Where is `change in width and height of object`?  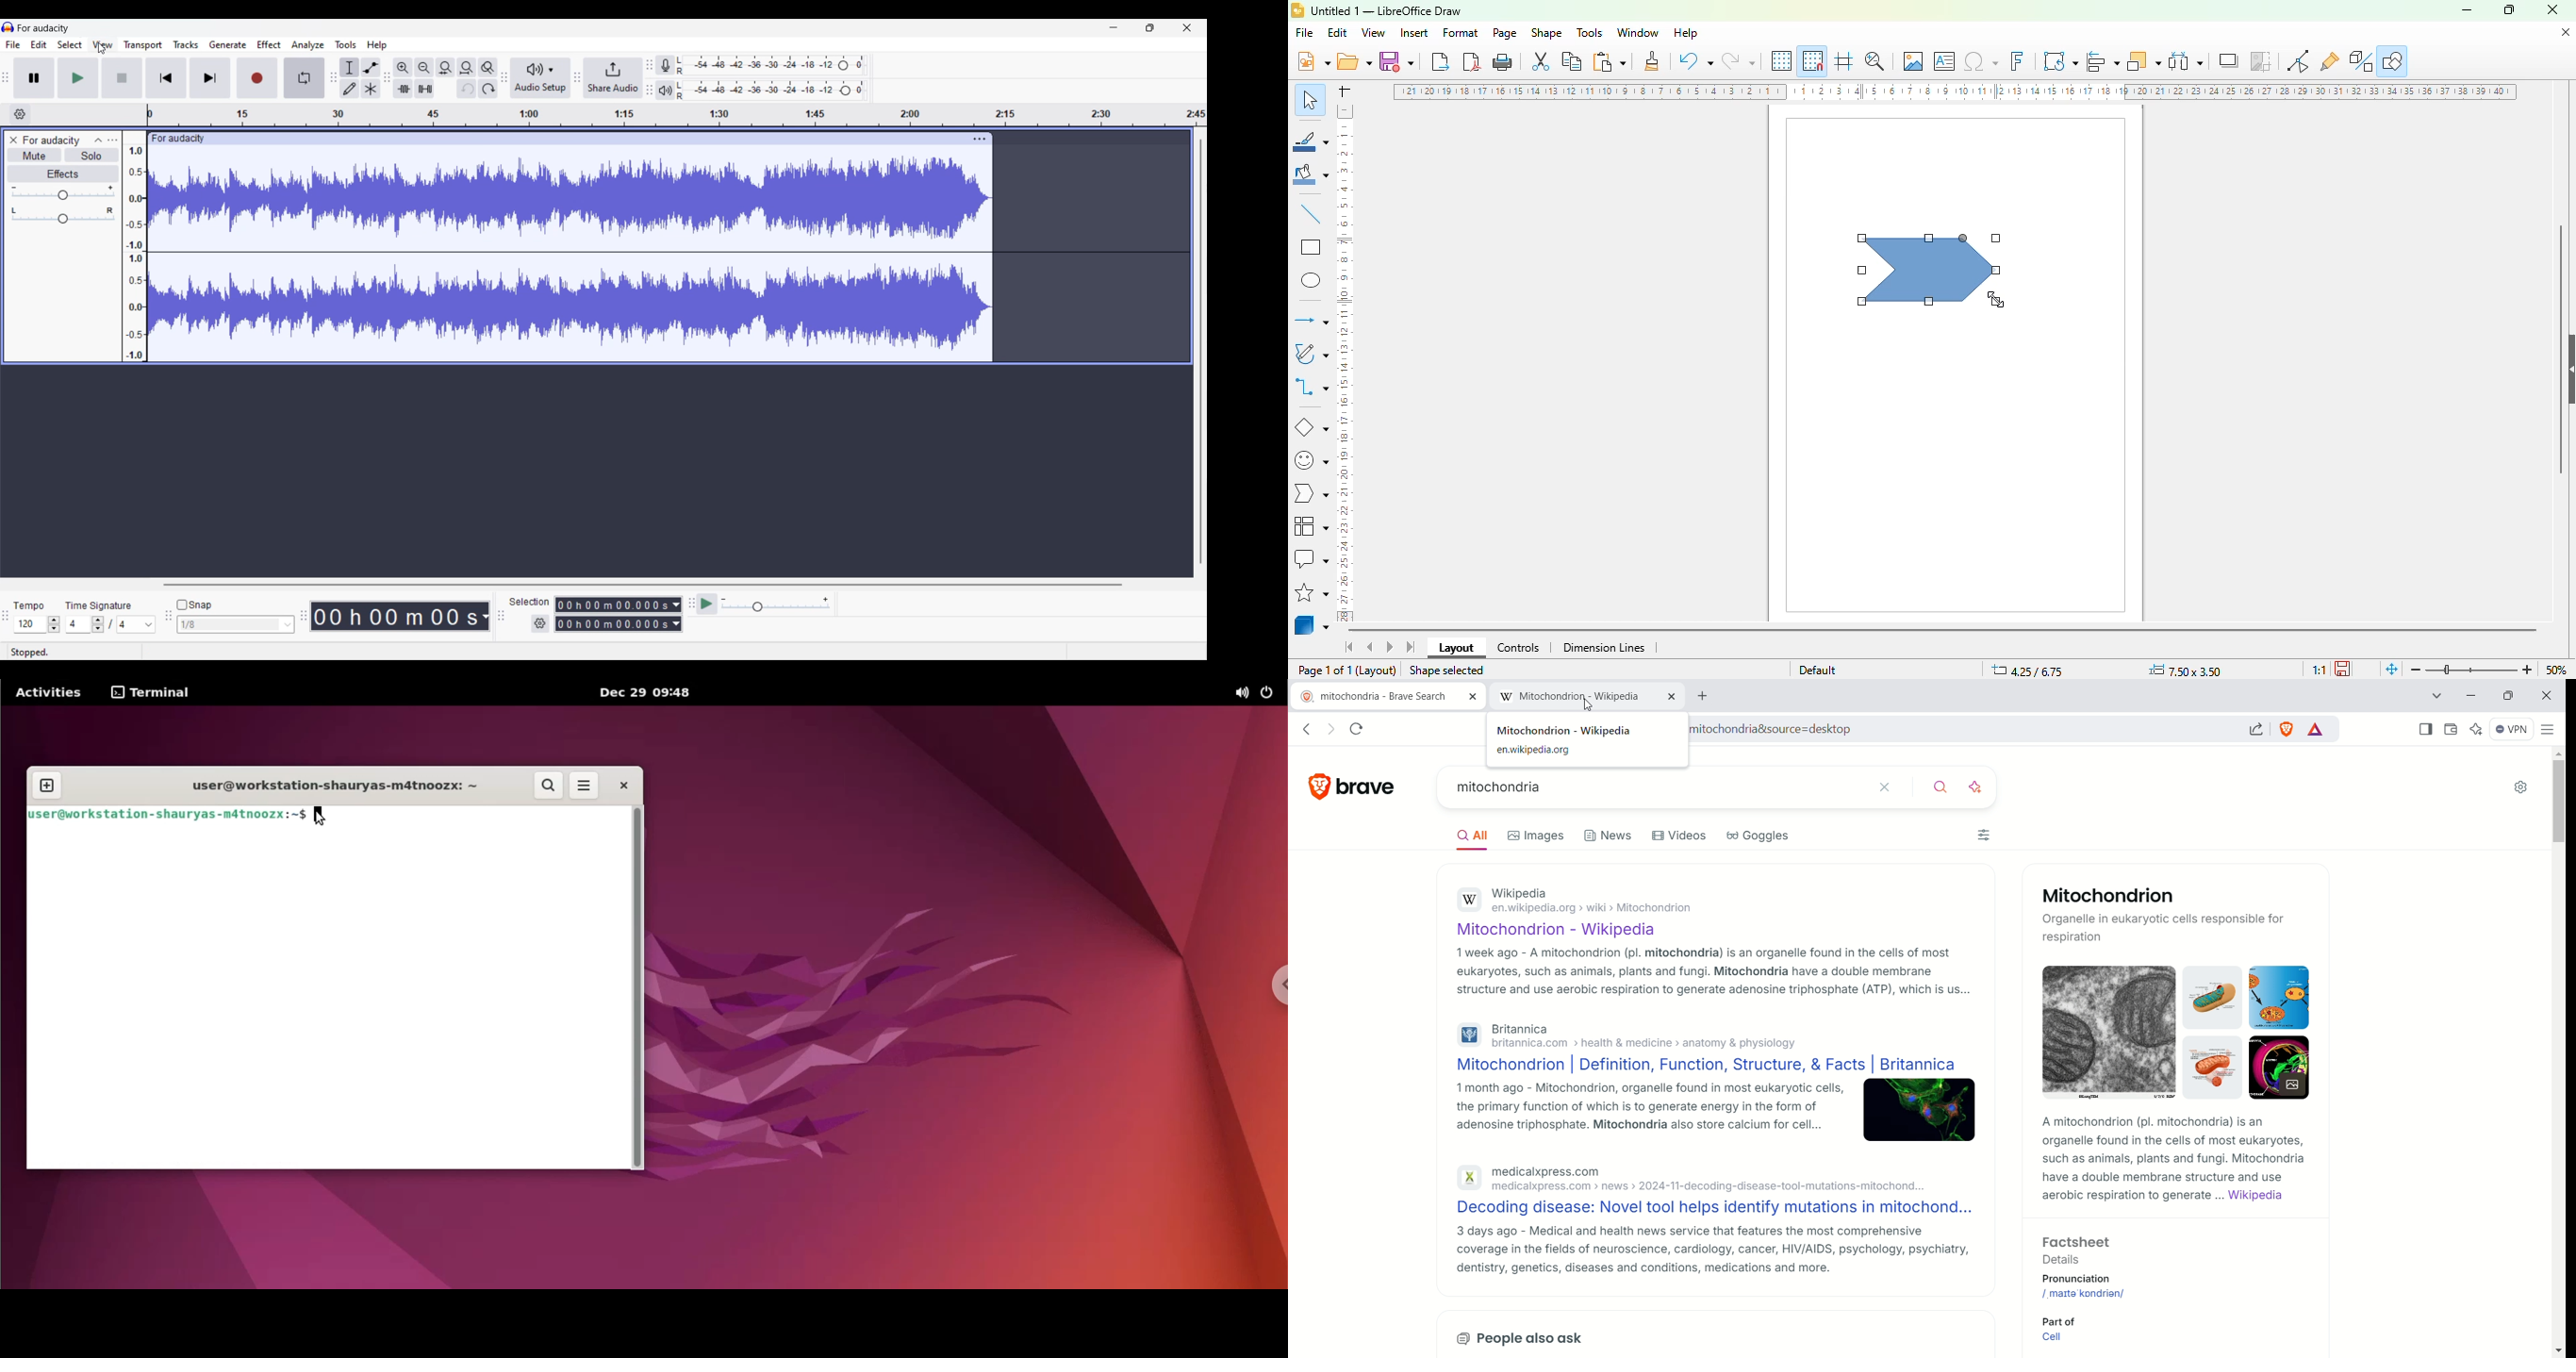
change in width and height of object is located at coordinates (2185, 671).